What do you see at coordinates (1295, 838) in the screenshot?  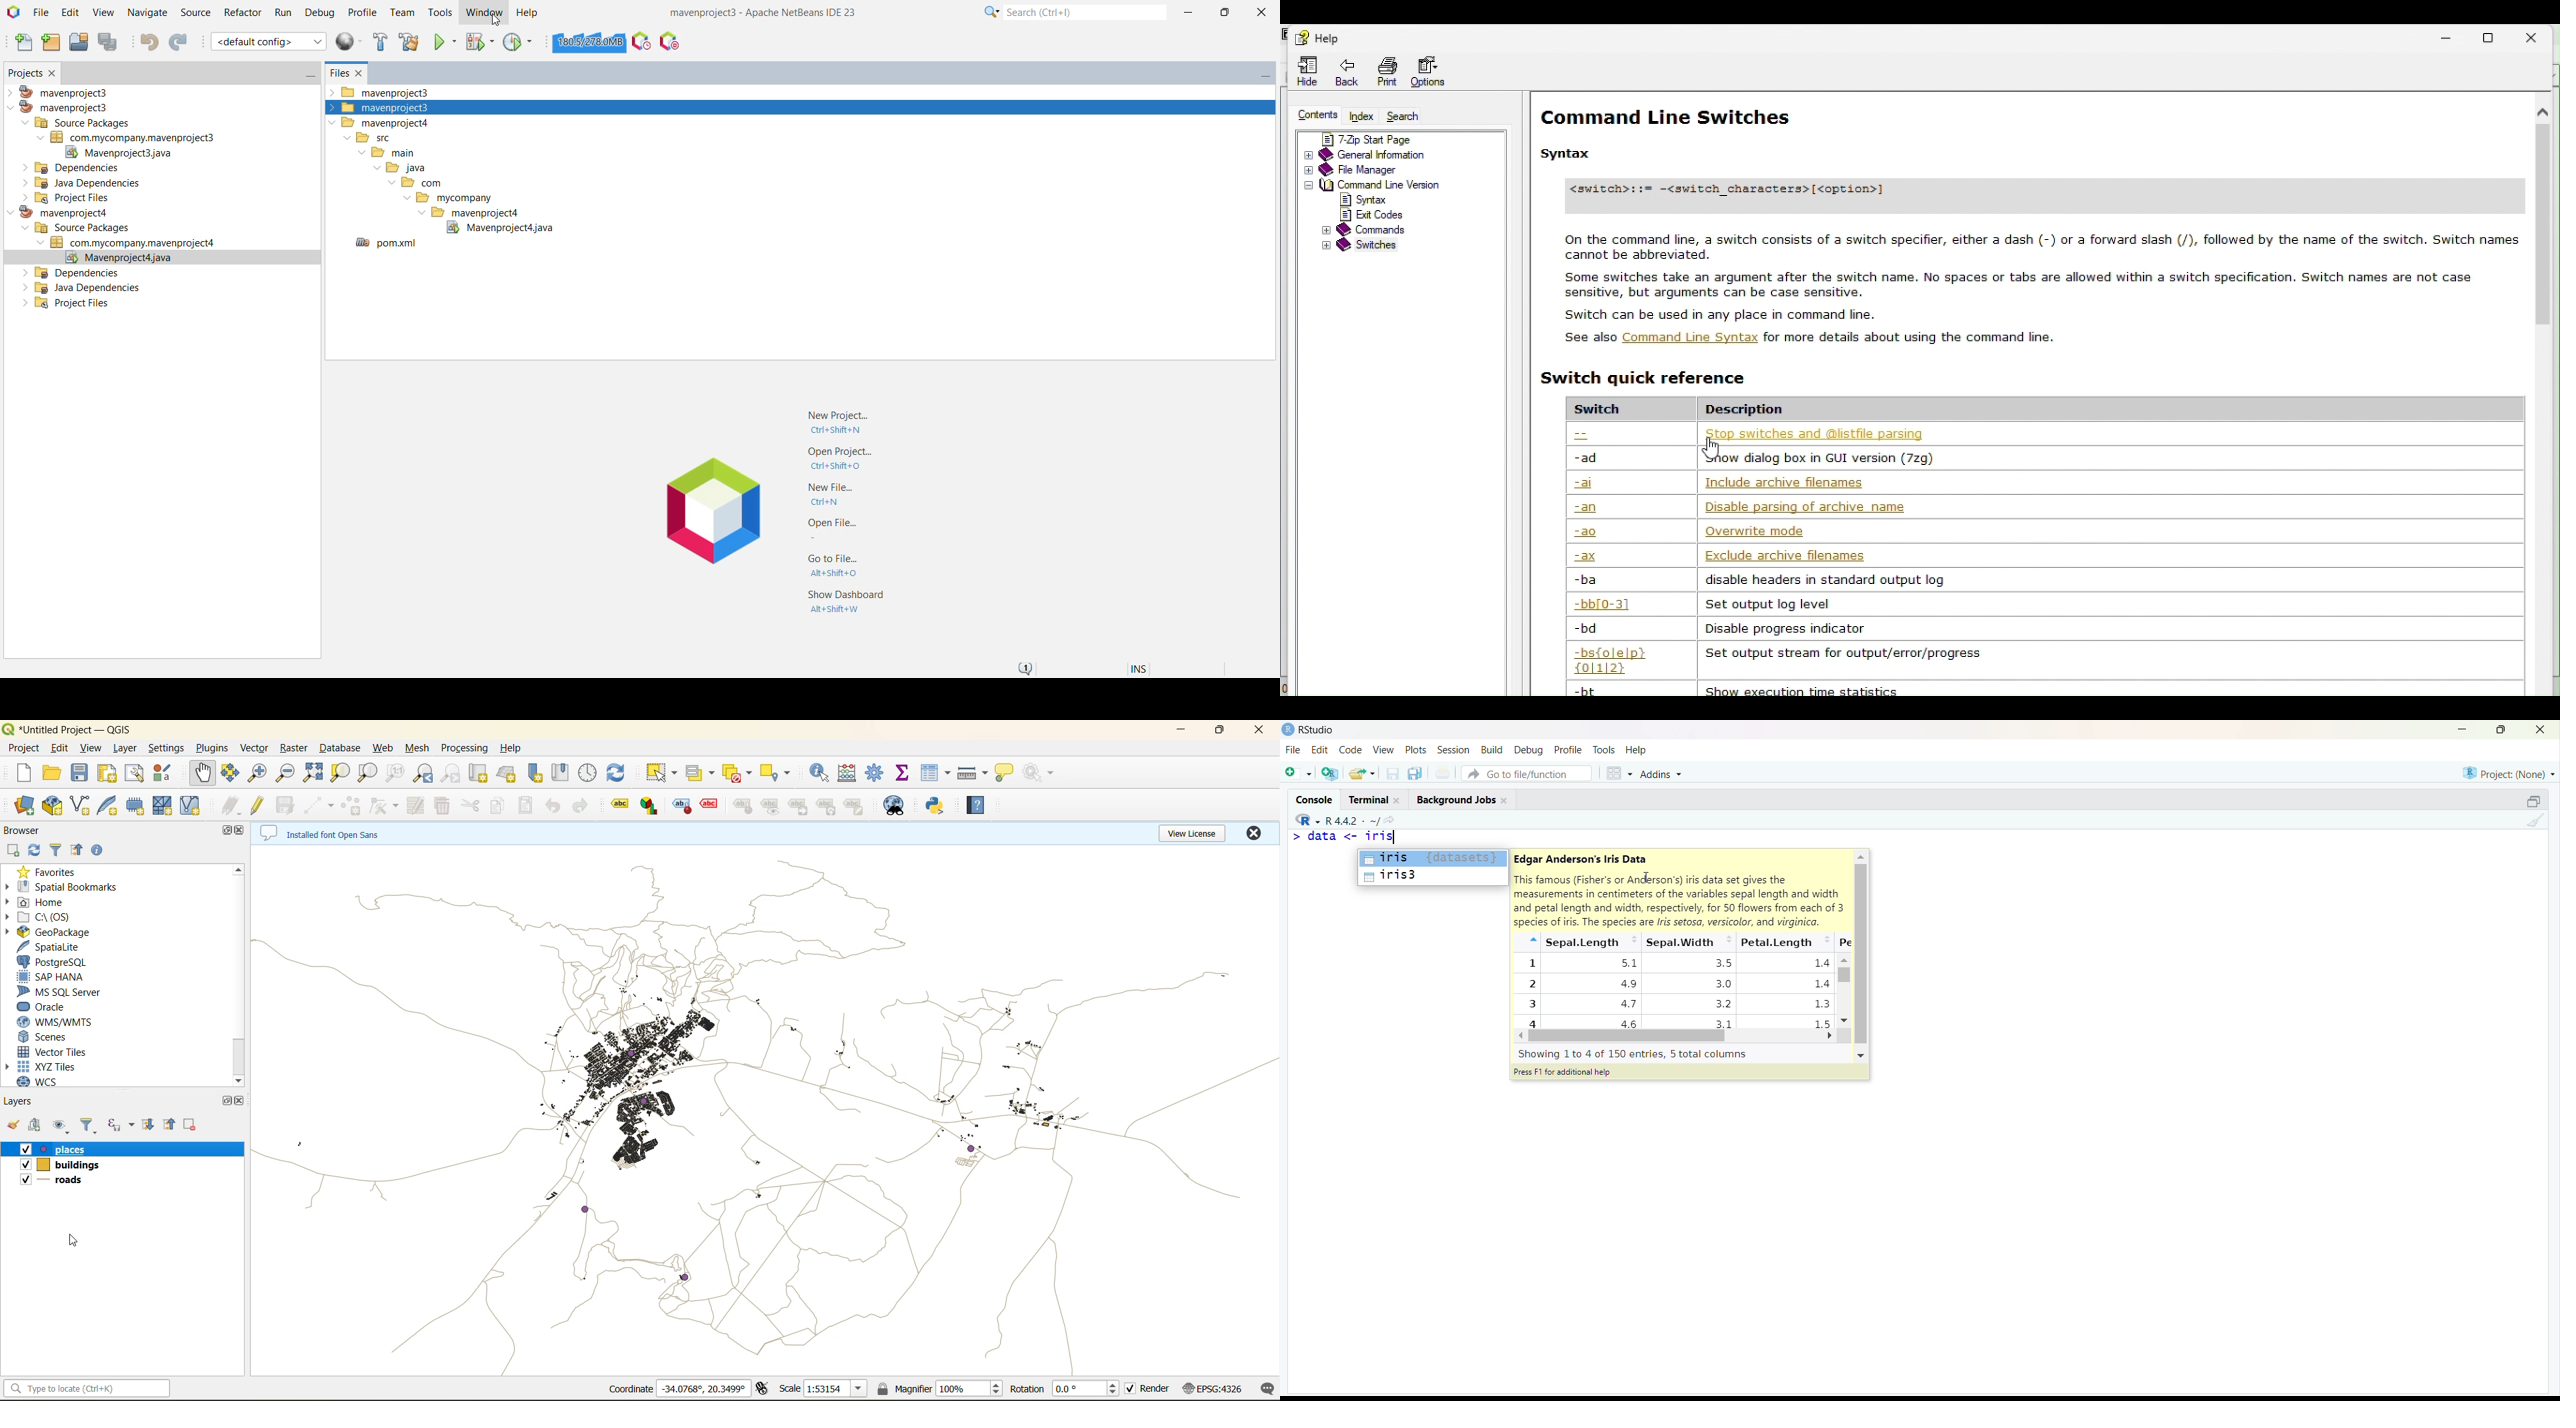 I see `Prompt cursor` at bounding box center [1295, 838].